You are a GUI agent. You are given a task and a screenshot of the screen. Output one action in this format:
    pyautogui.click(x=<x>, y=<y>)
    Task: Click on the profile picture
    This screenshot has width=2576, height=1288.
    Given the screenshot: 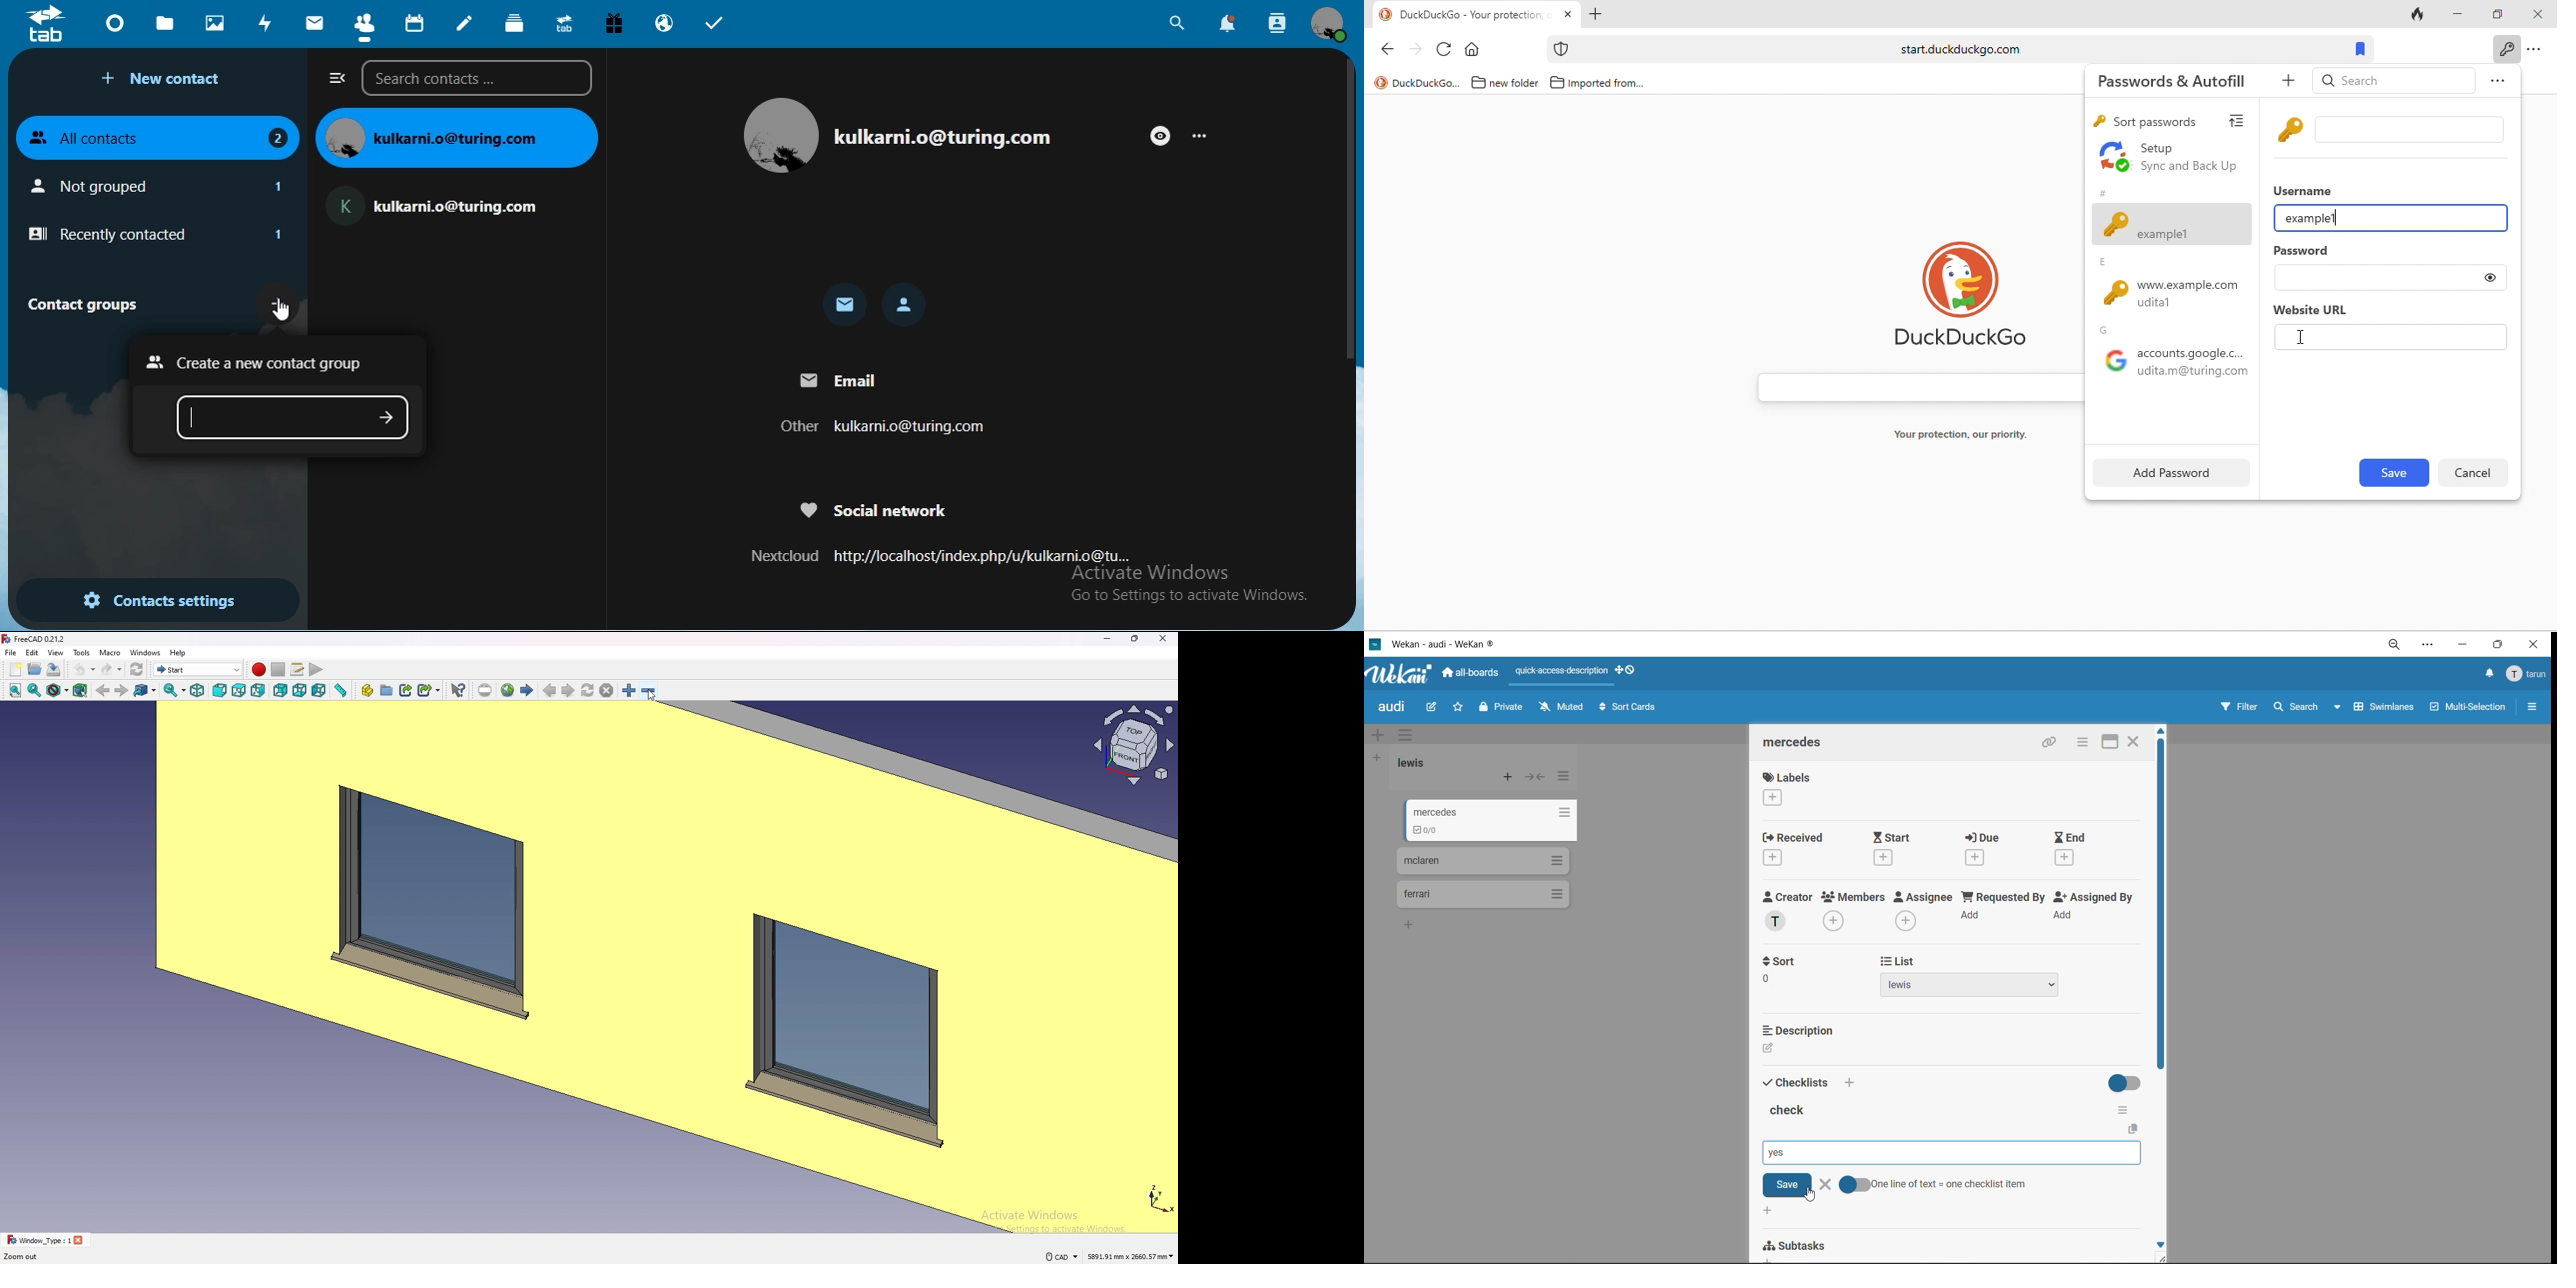 What is the action you would take?
    pyautogui.click(x=781, y=137)
    